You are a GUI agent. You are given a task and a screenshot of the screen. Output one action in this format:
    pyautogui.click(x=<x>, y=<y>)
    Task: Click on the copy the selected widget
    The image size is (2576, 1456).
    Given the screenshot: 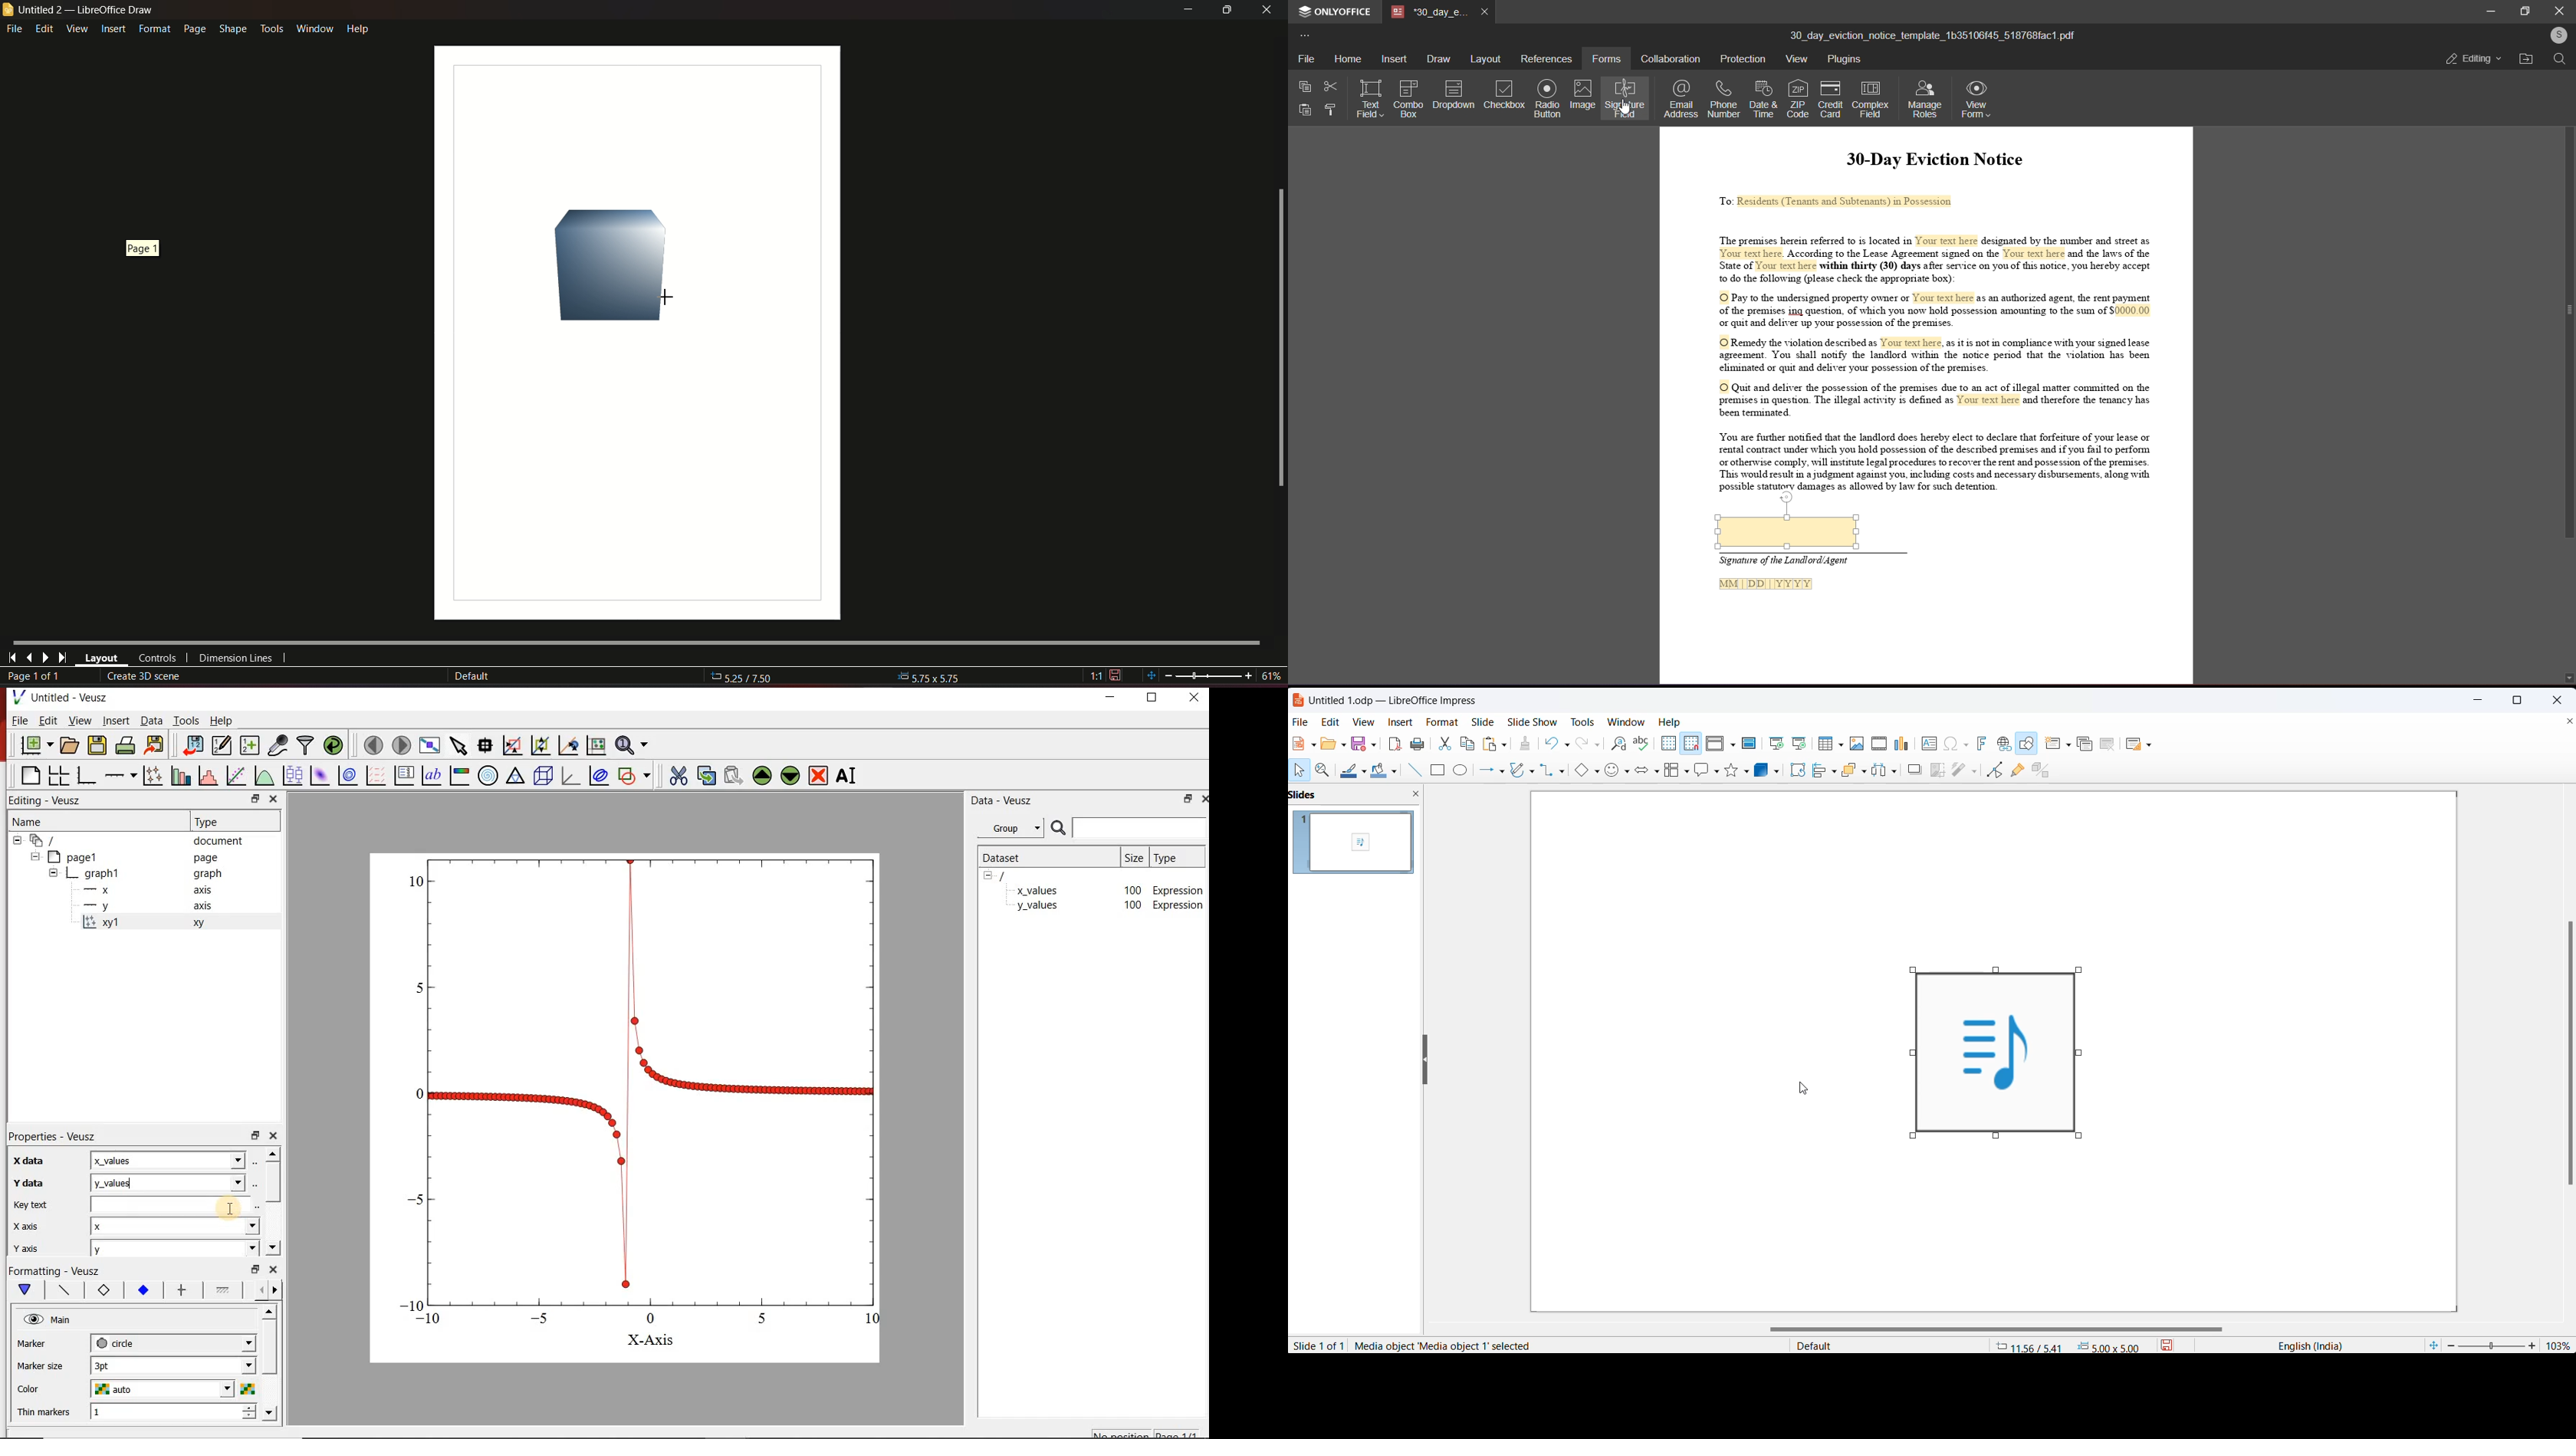 What is the action you would take?
    pyautogui.click(x=705, y=776)
    